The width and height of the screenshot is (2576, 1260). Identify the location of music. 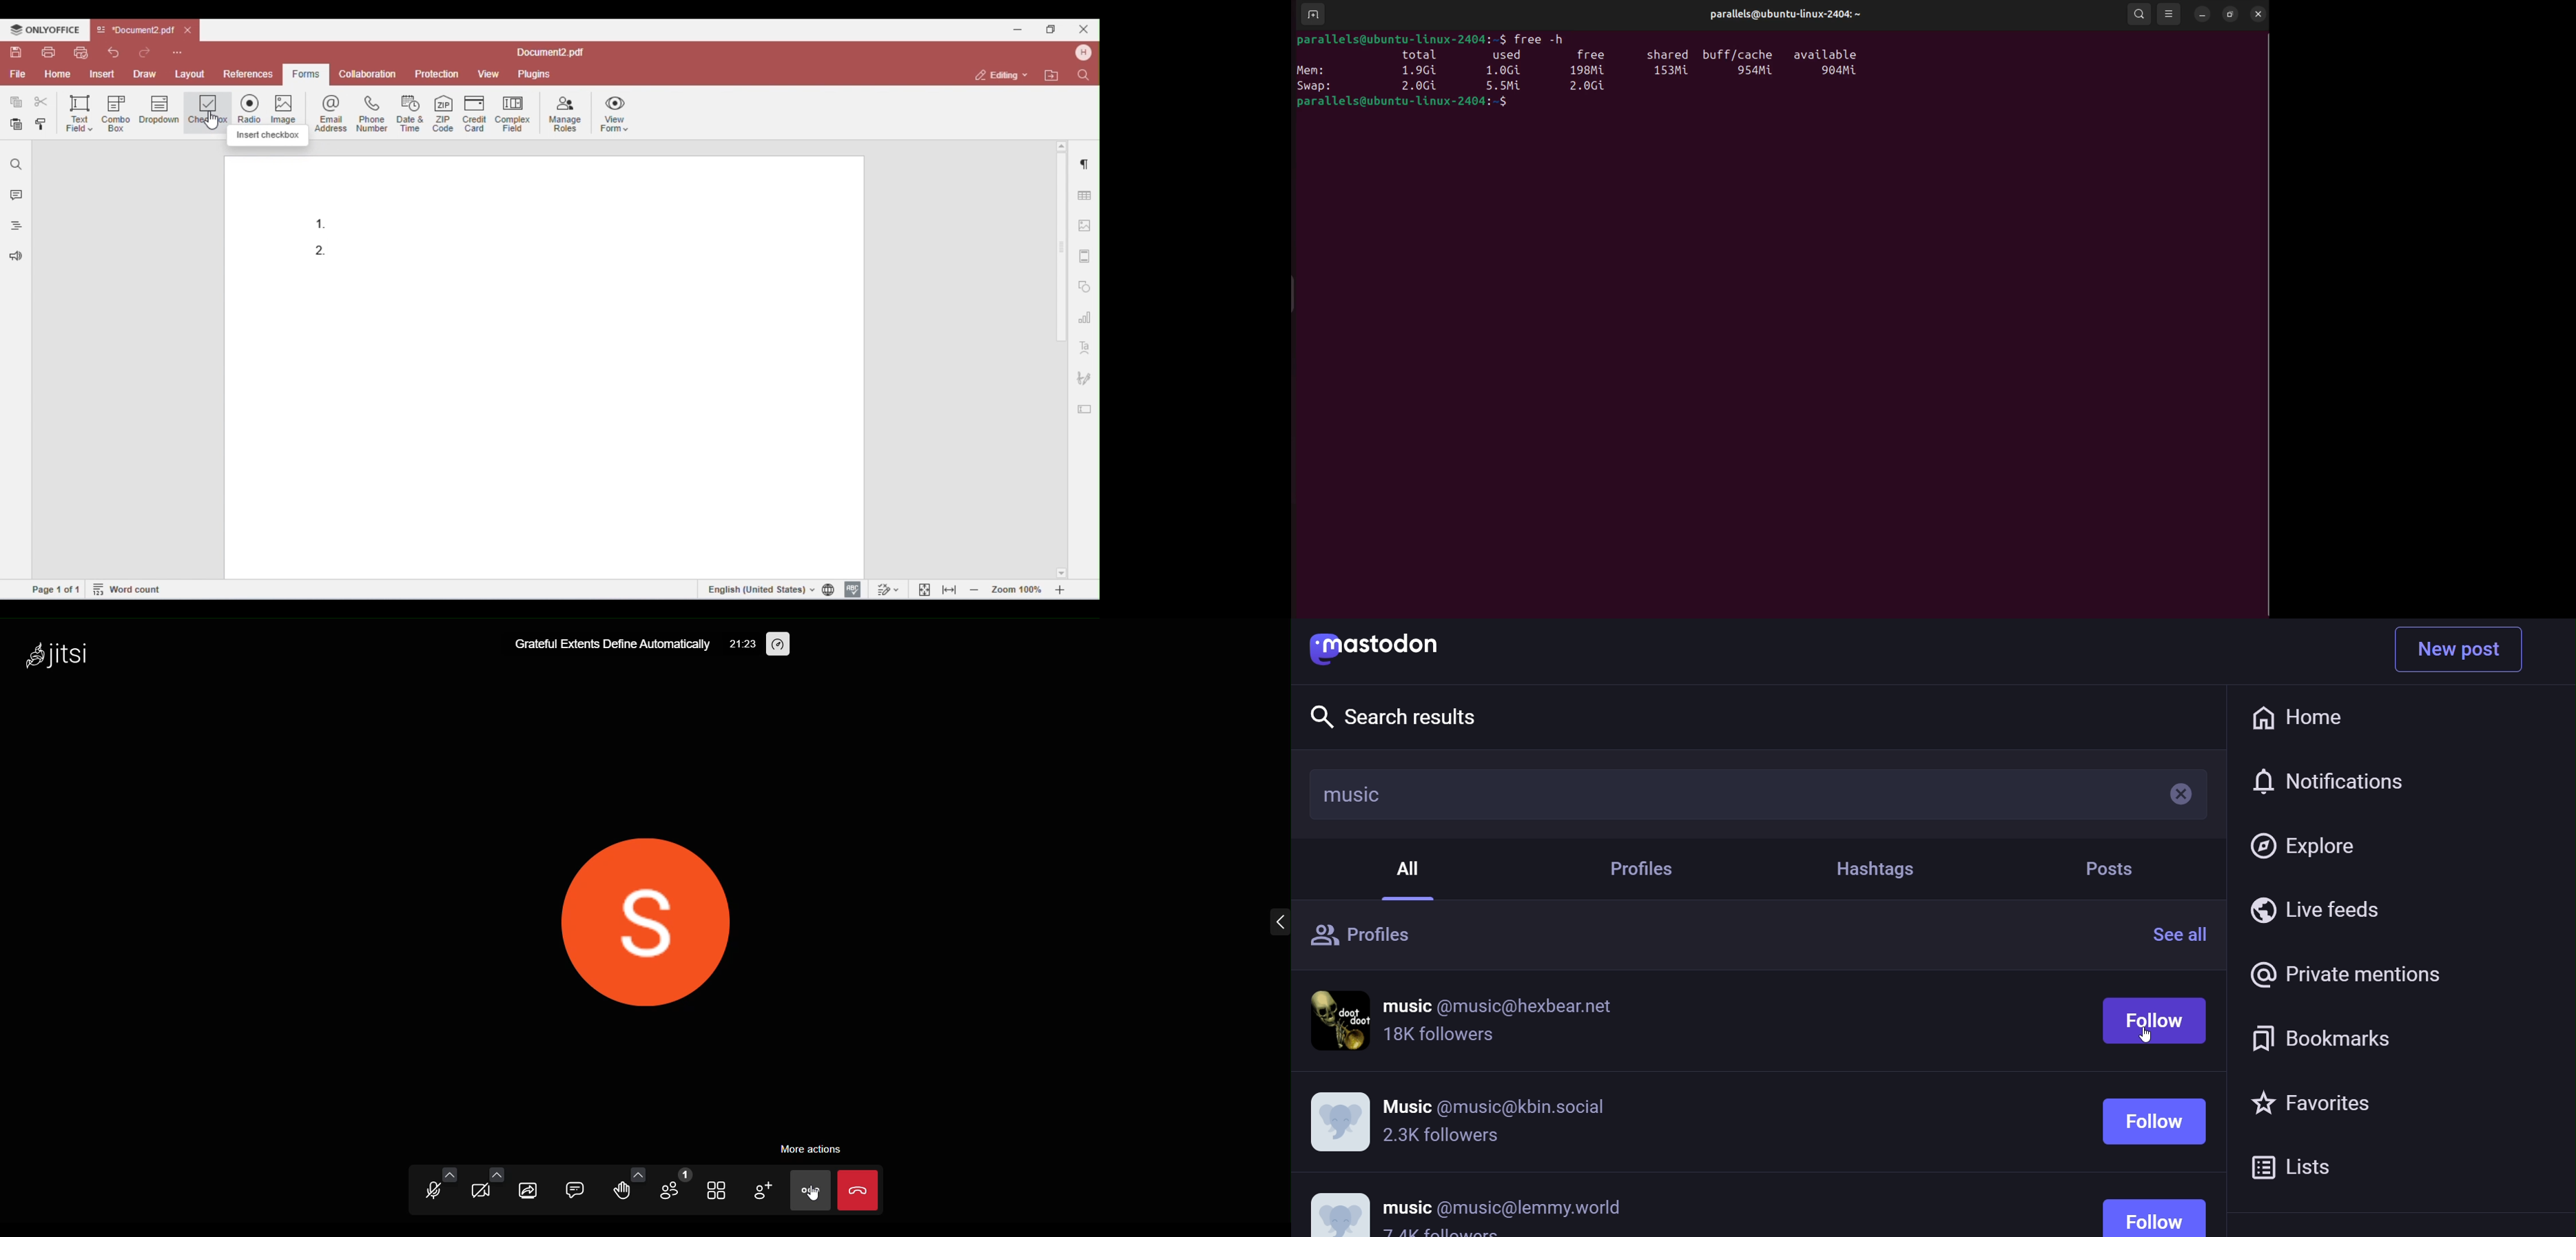
(1353, 794).